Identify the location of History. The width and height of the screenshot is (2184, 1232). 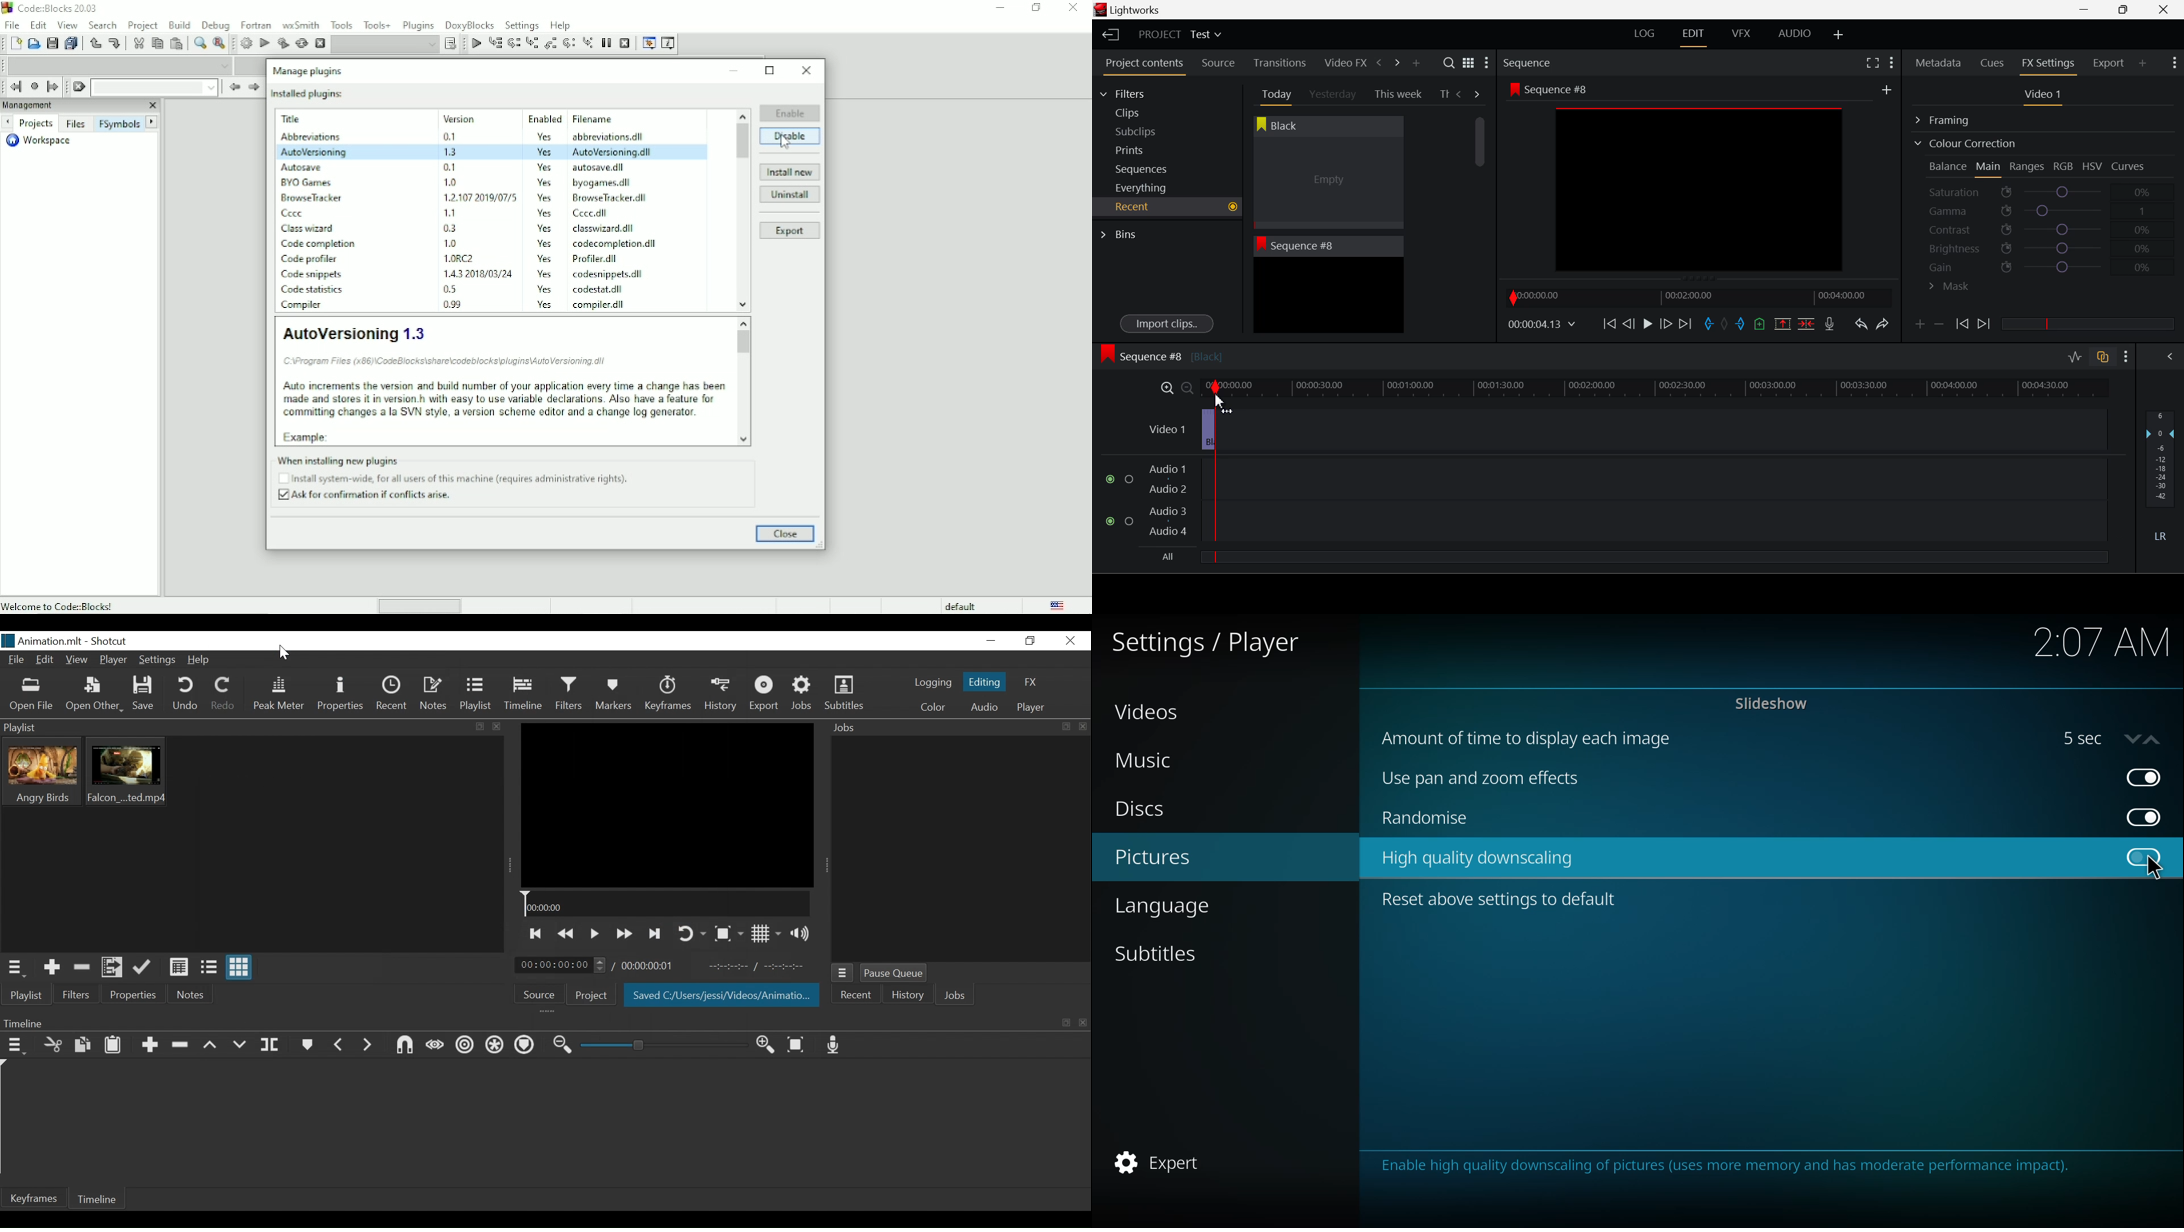
(719, 693).